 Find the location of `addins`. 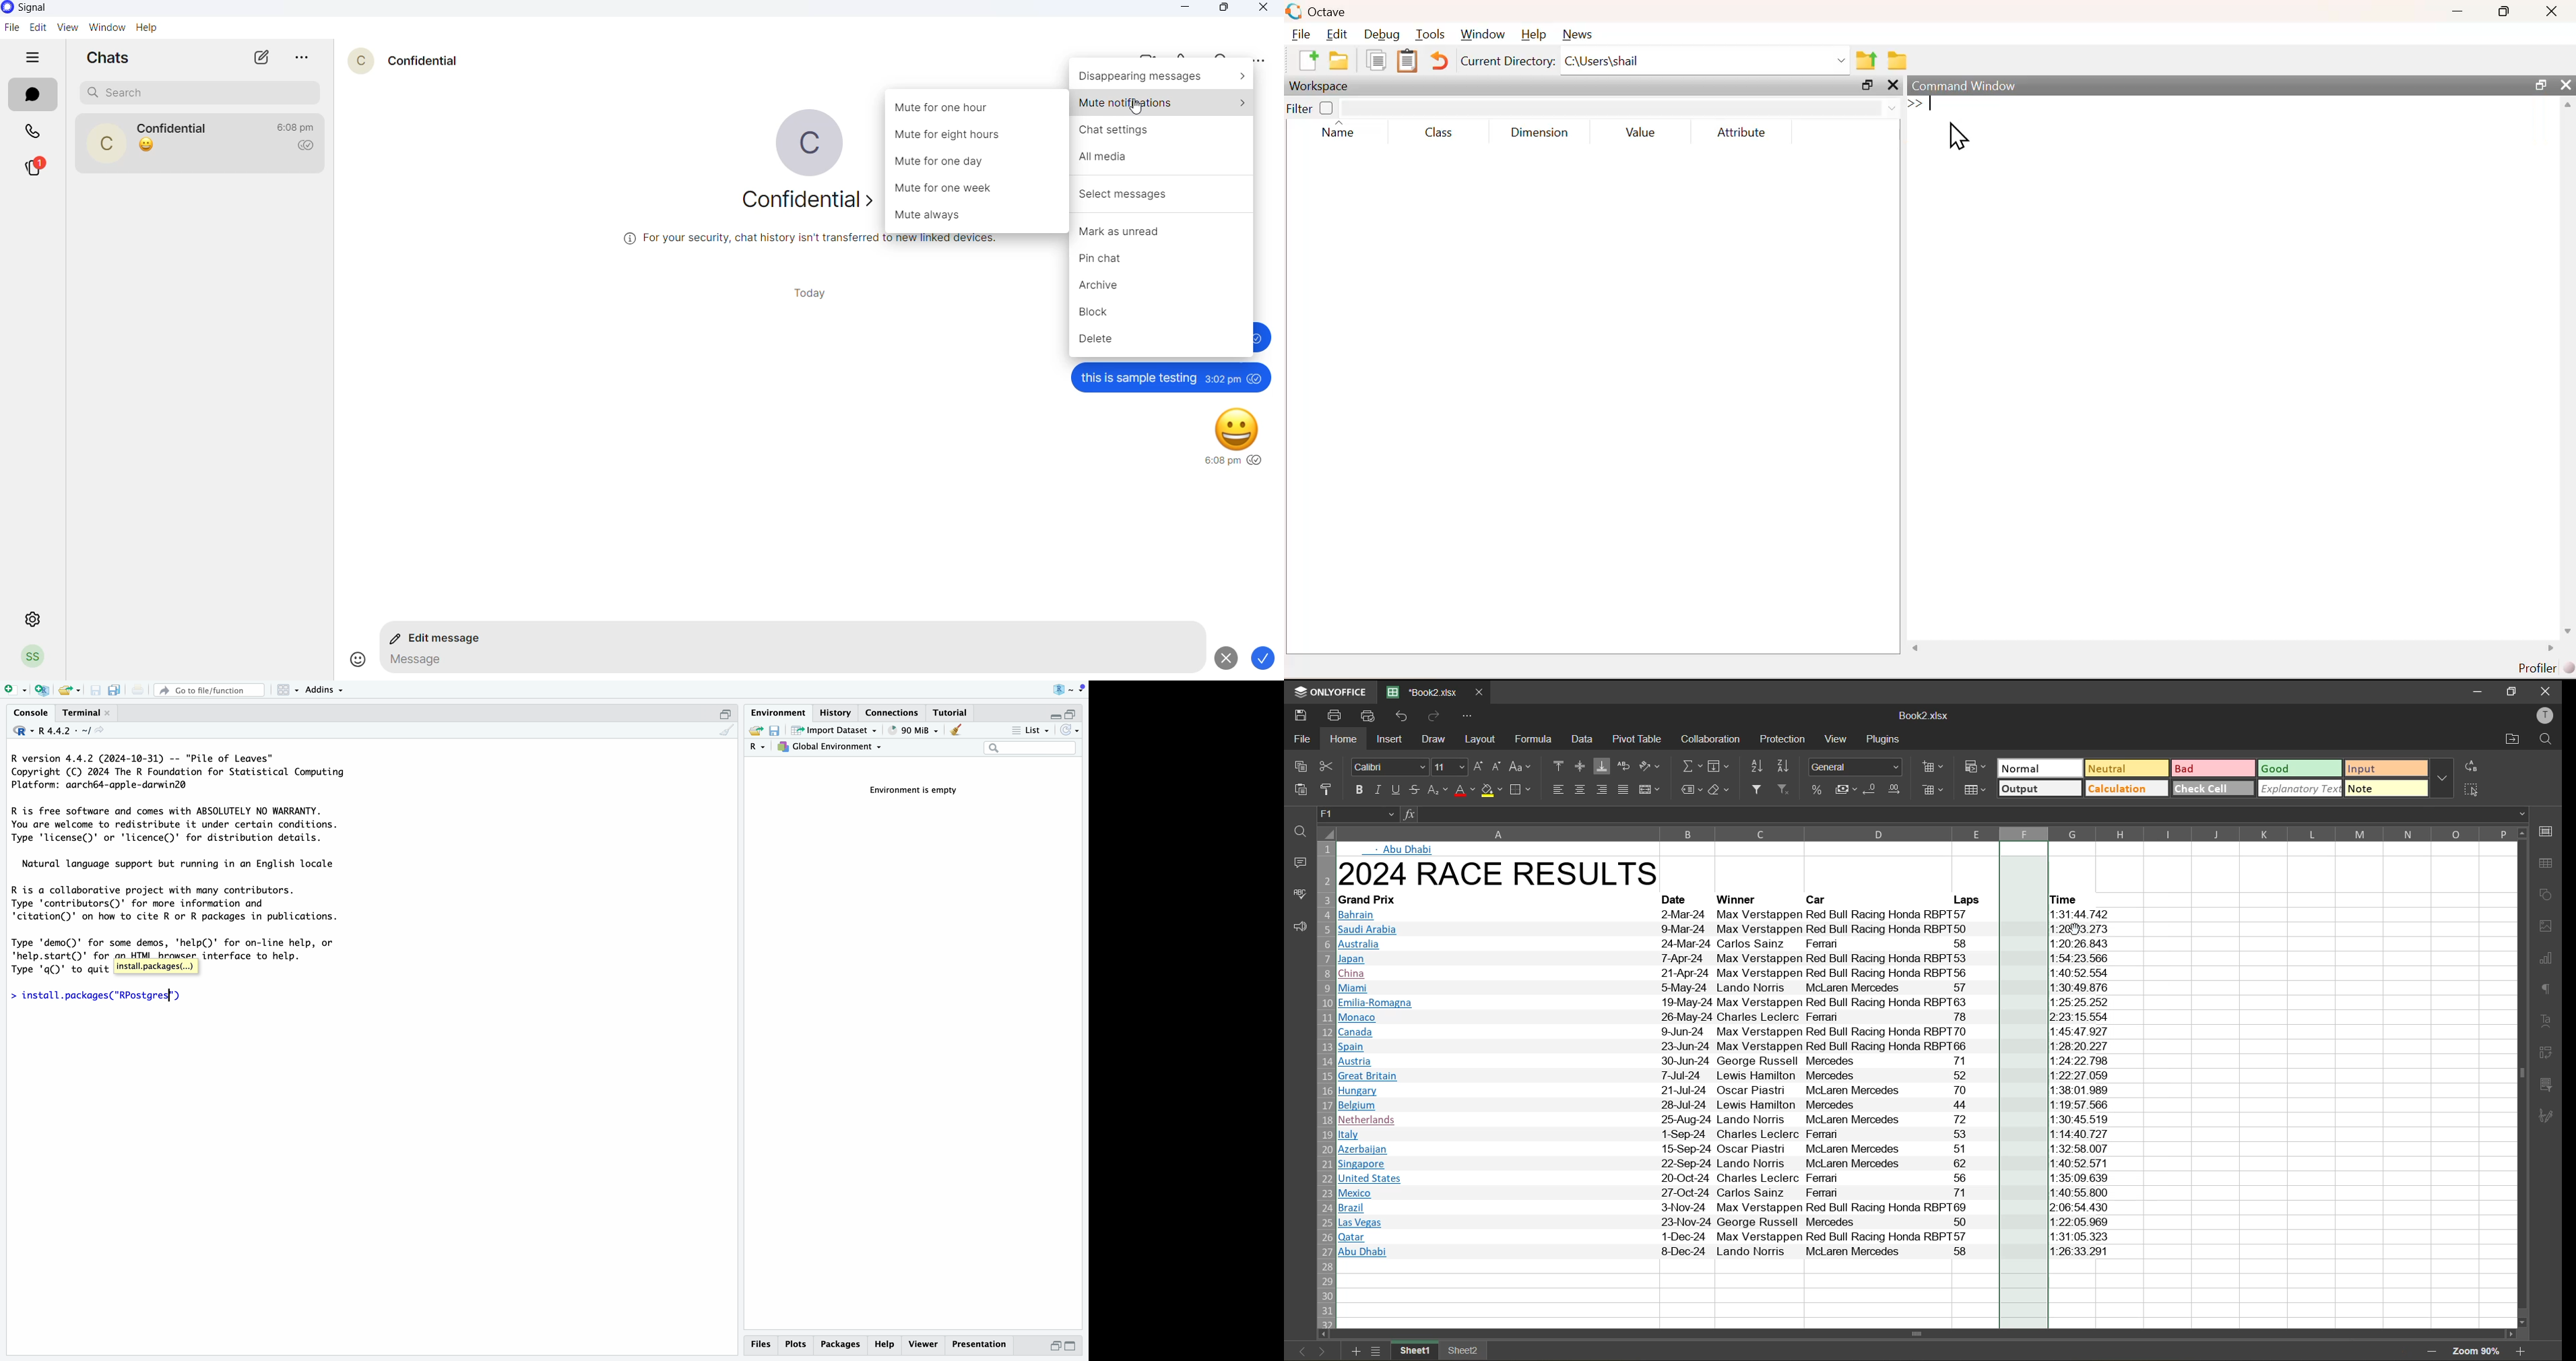

addins is located at coordinates (325, 689).